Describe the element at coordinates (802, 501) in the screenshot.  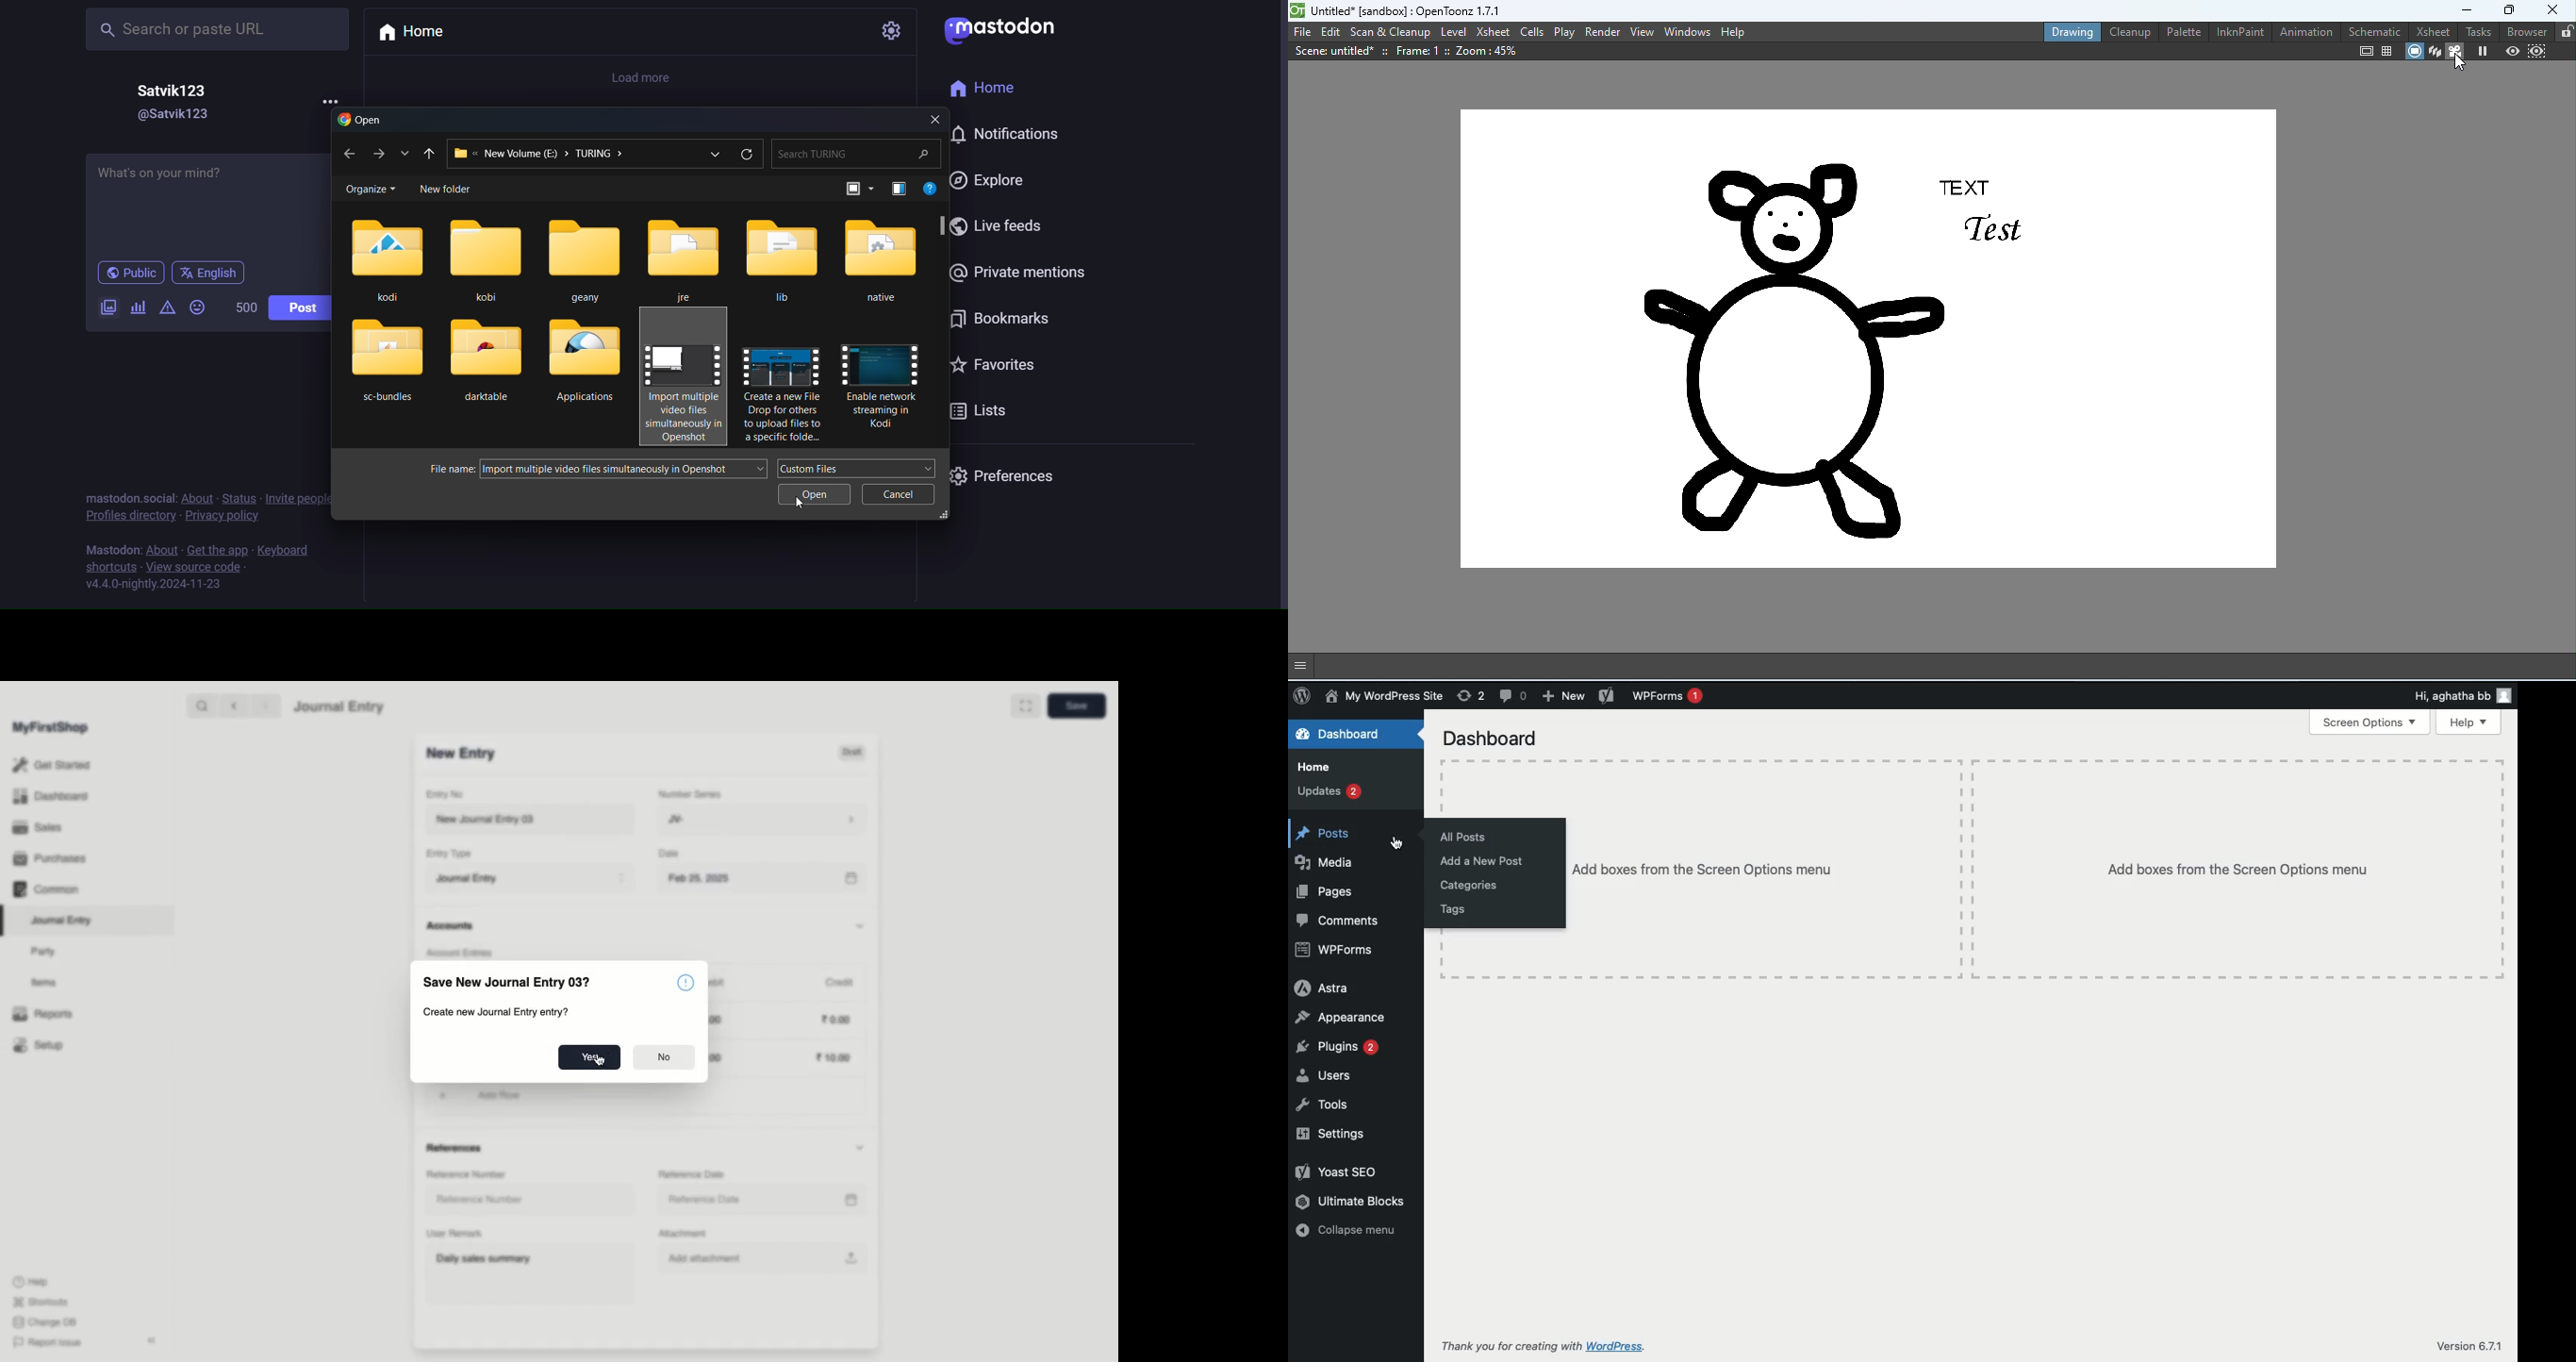
I see `cursor` at that location.